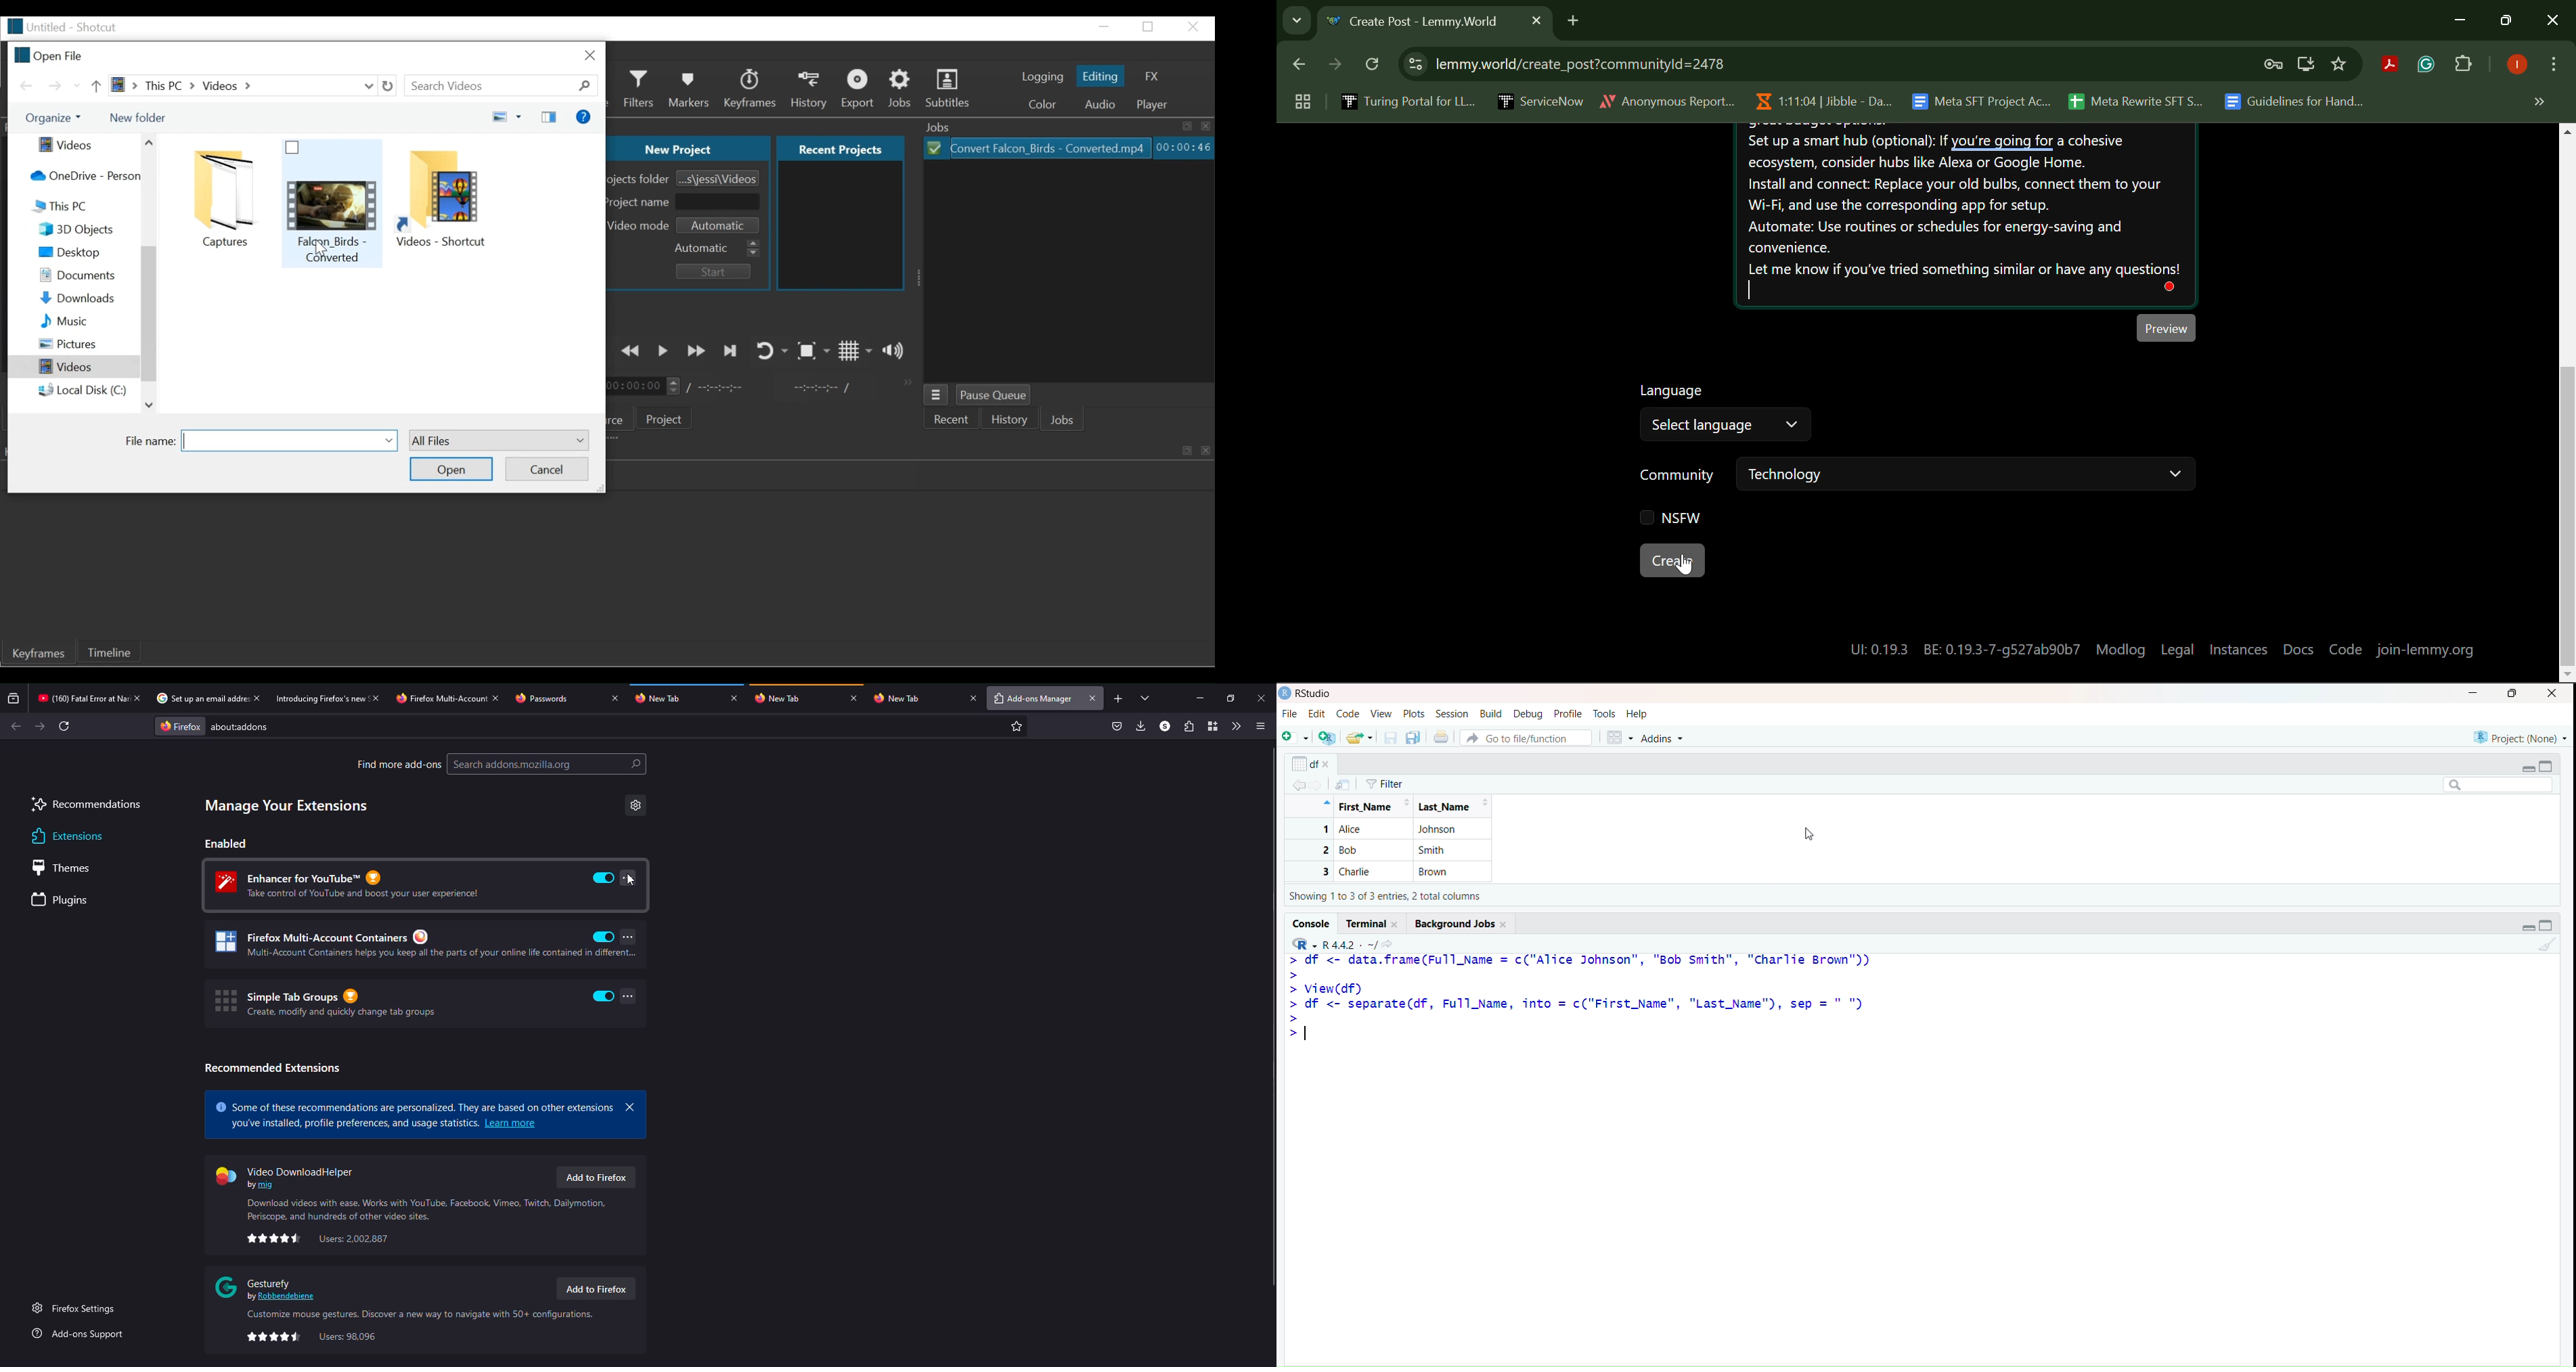 Image resolution: width=2576 pixels, height=1372 pixels. I want to click on Star rating, so click(275, 1238).